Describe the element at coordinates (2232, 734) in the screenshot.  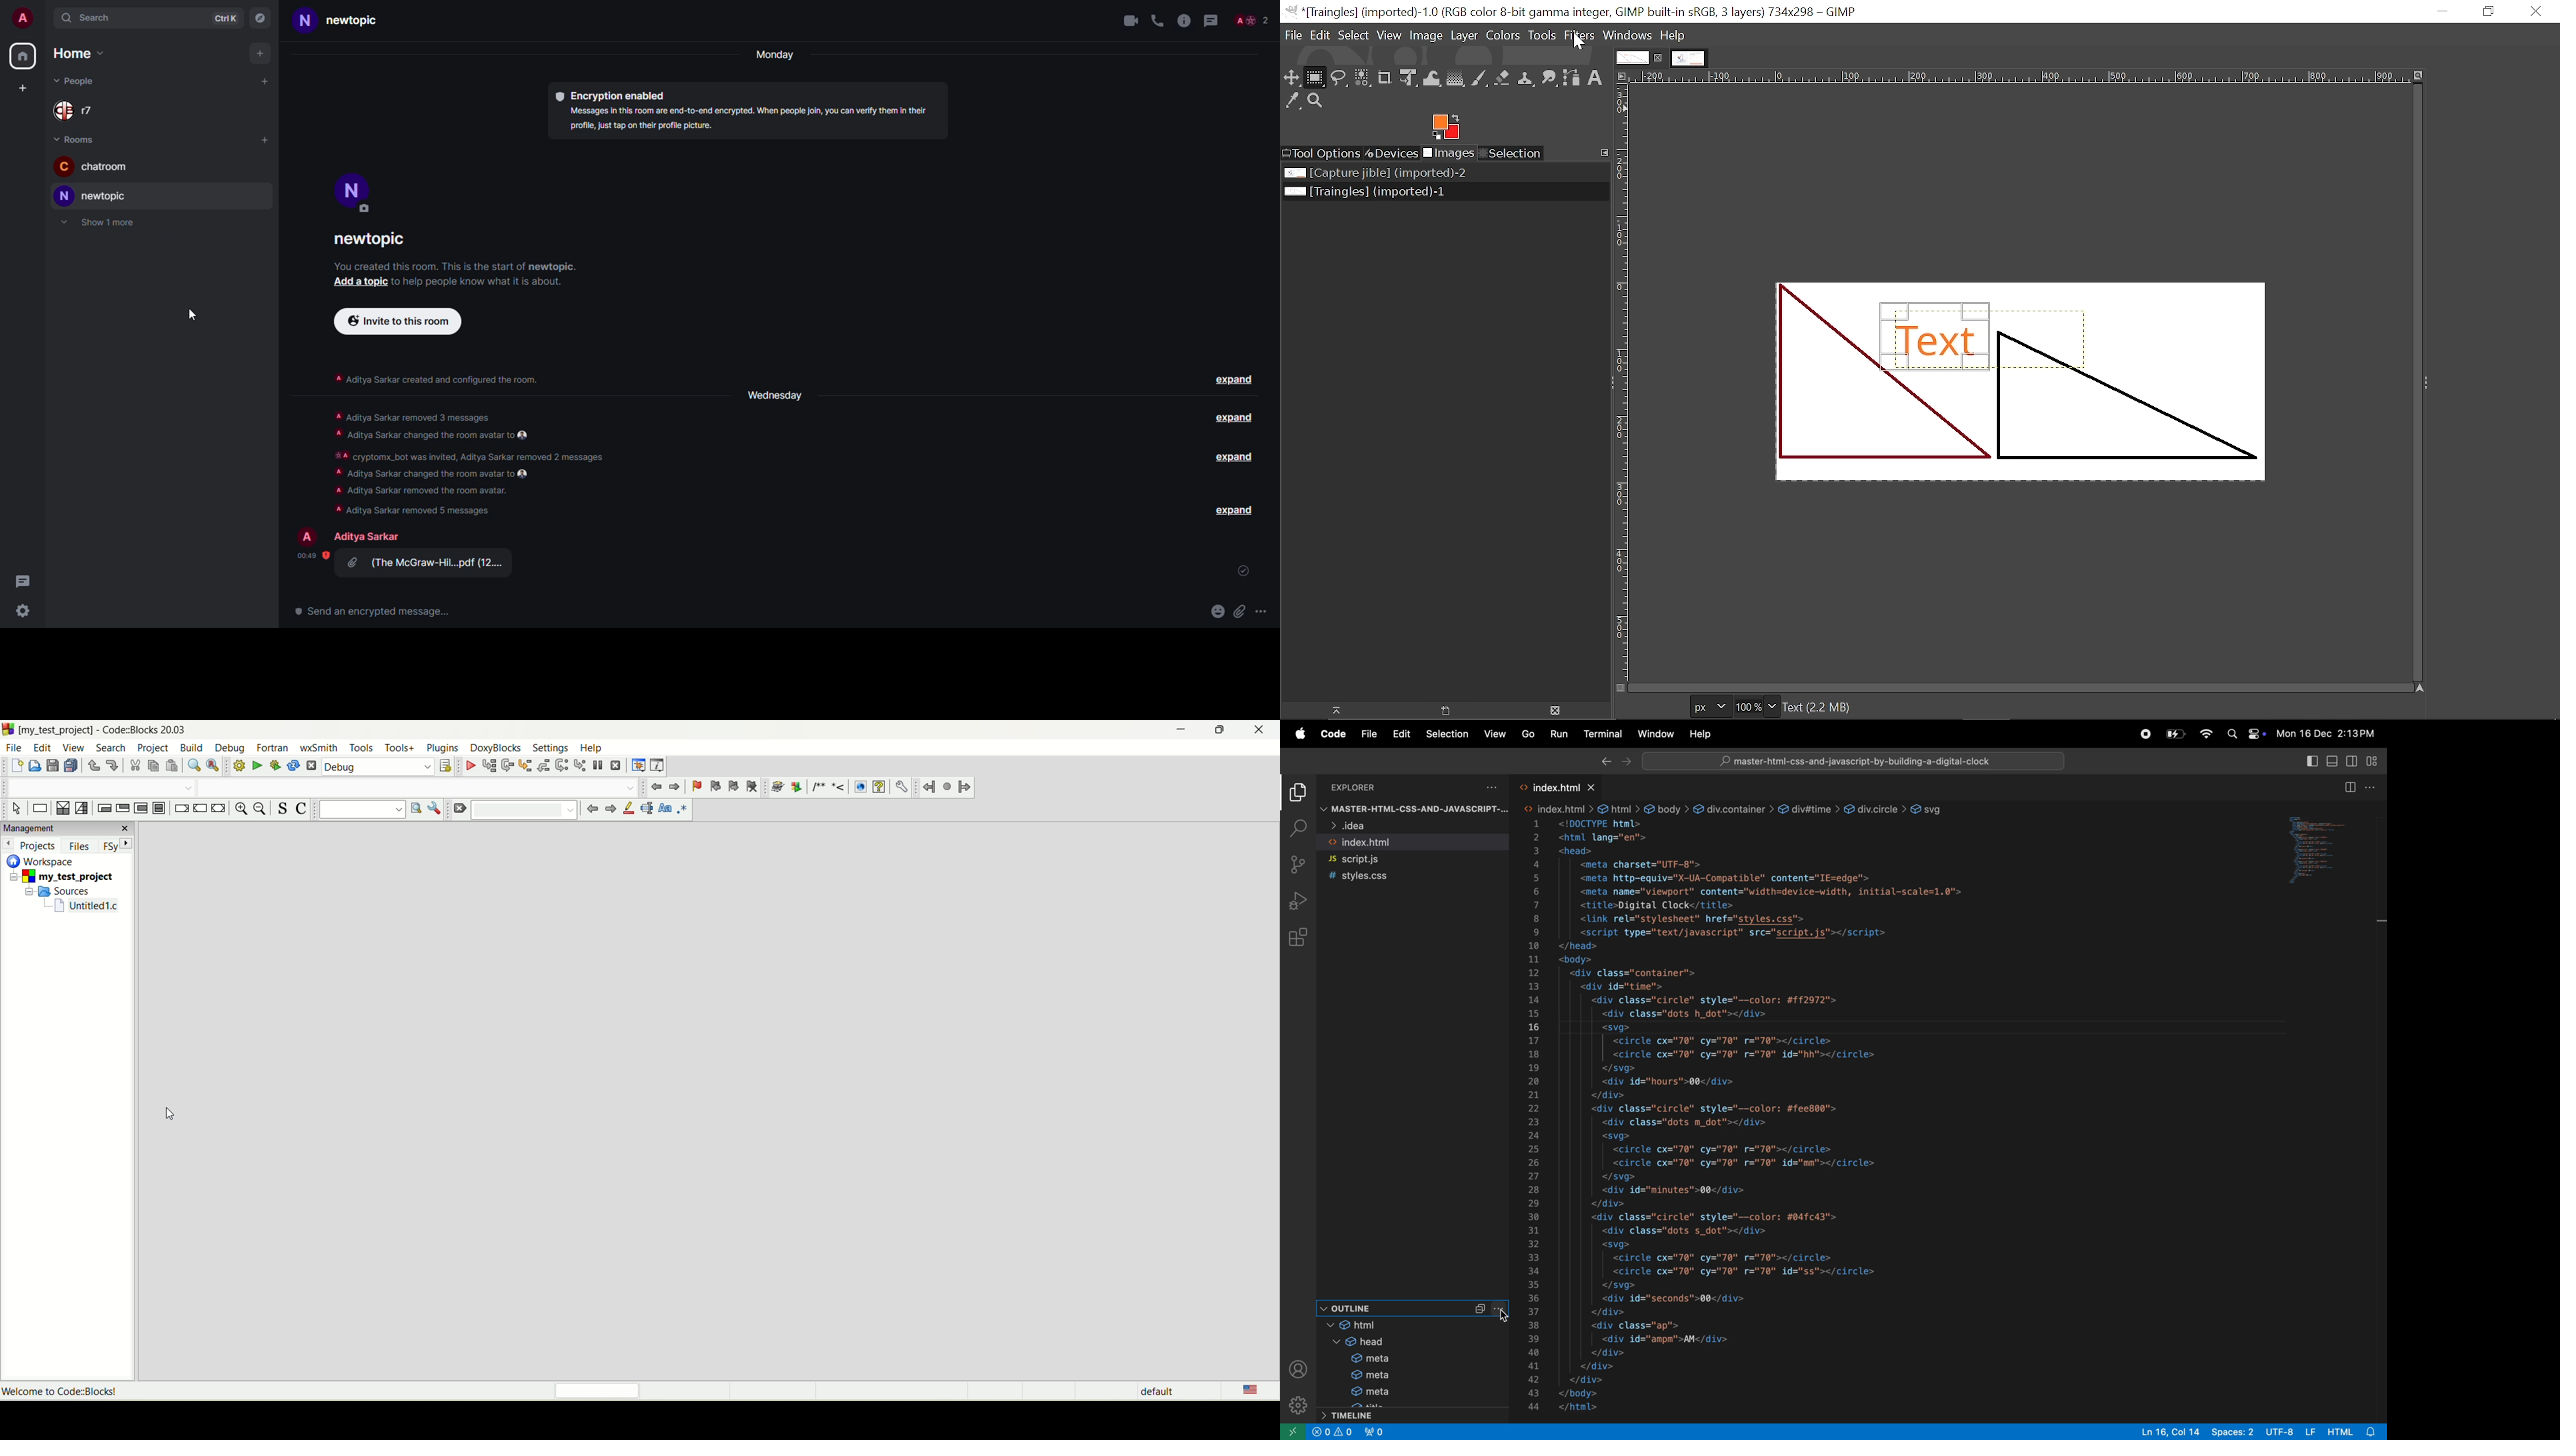
I see `search` at that location.